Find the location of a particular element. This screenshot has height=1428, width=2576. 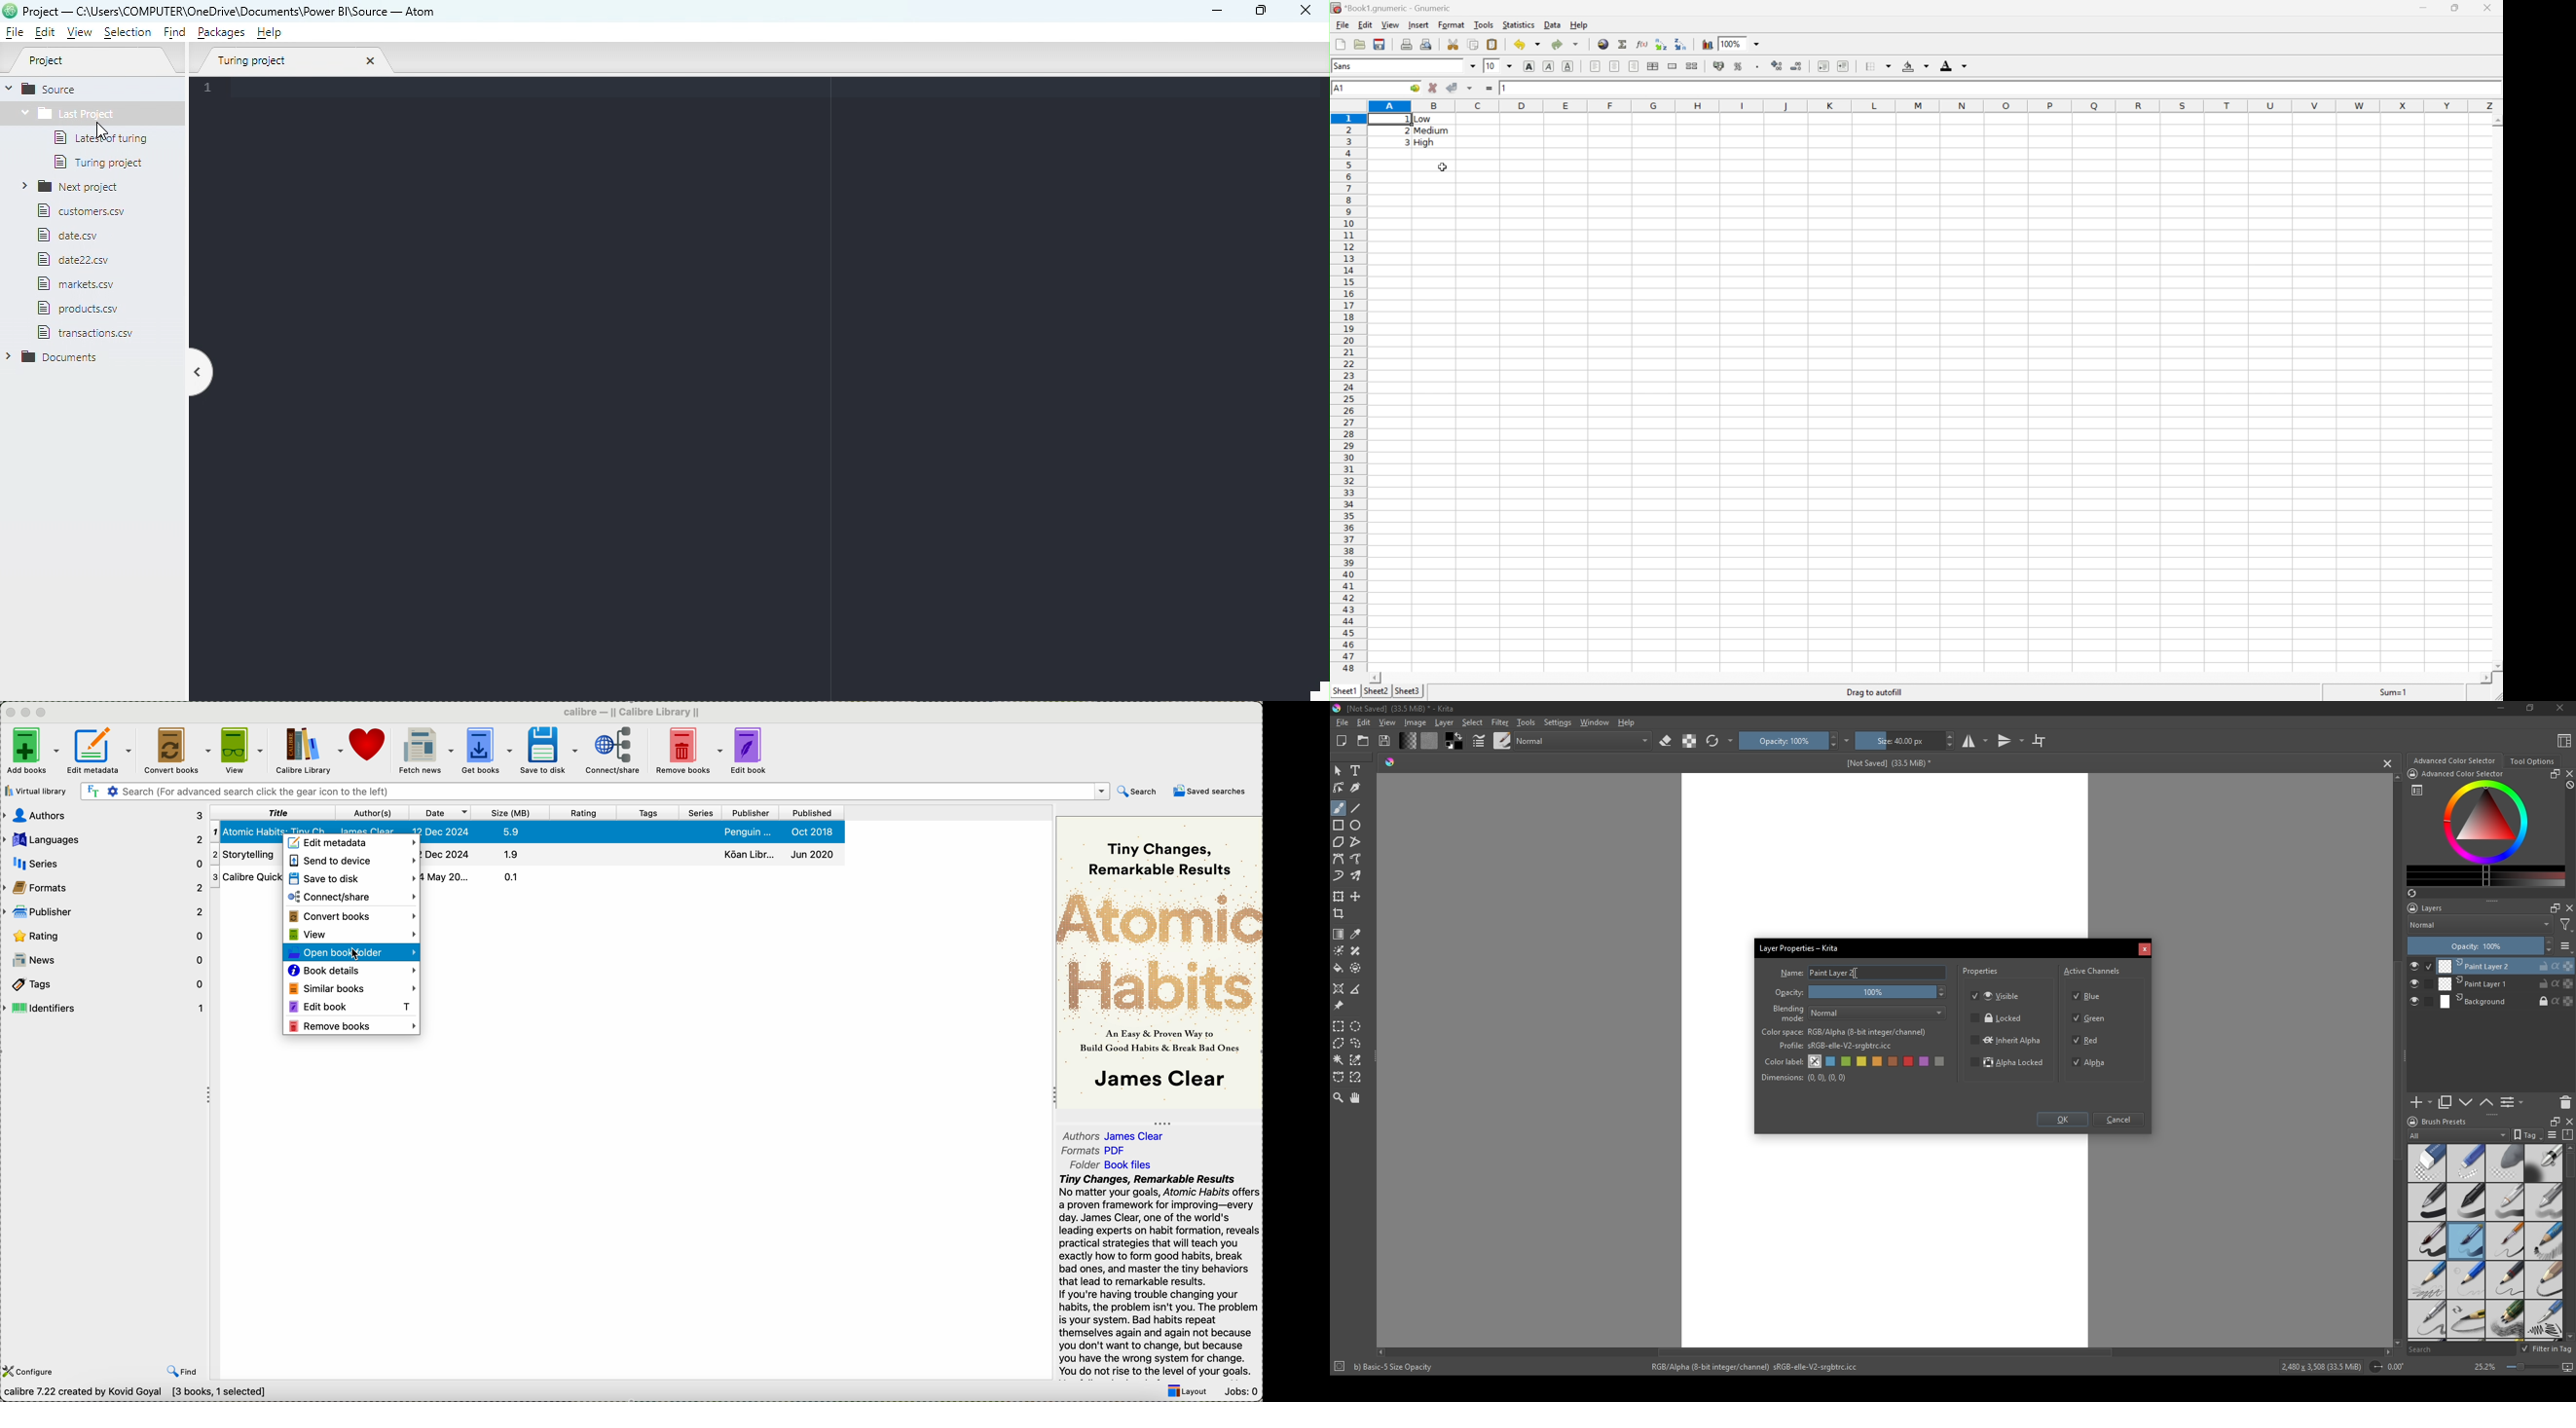

cursor is located at coordinates (359, 955).